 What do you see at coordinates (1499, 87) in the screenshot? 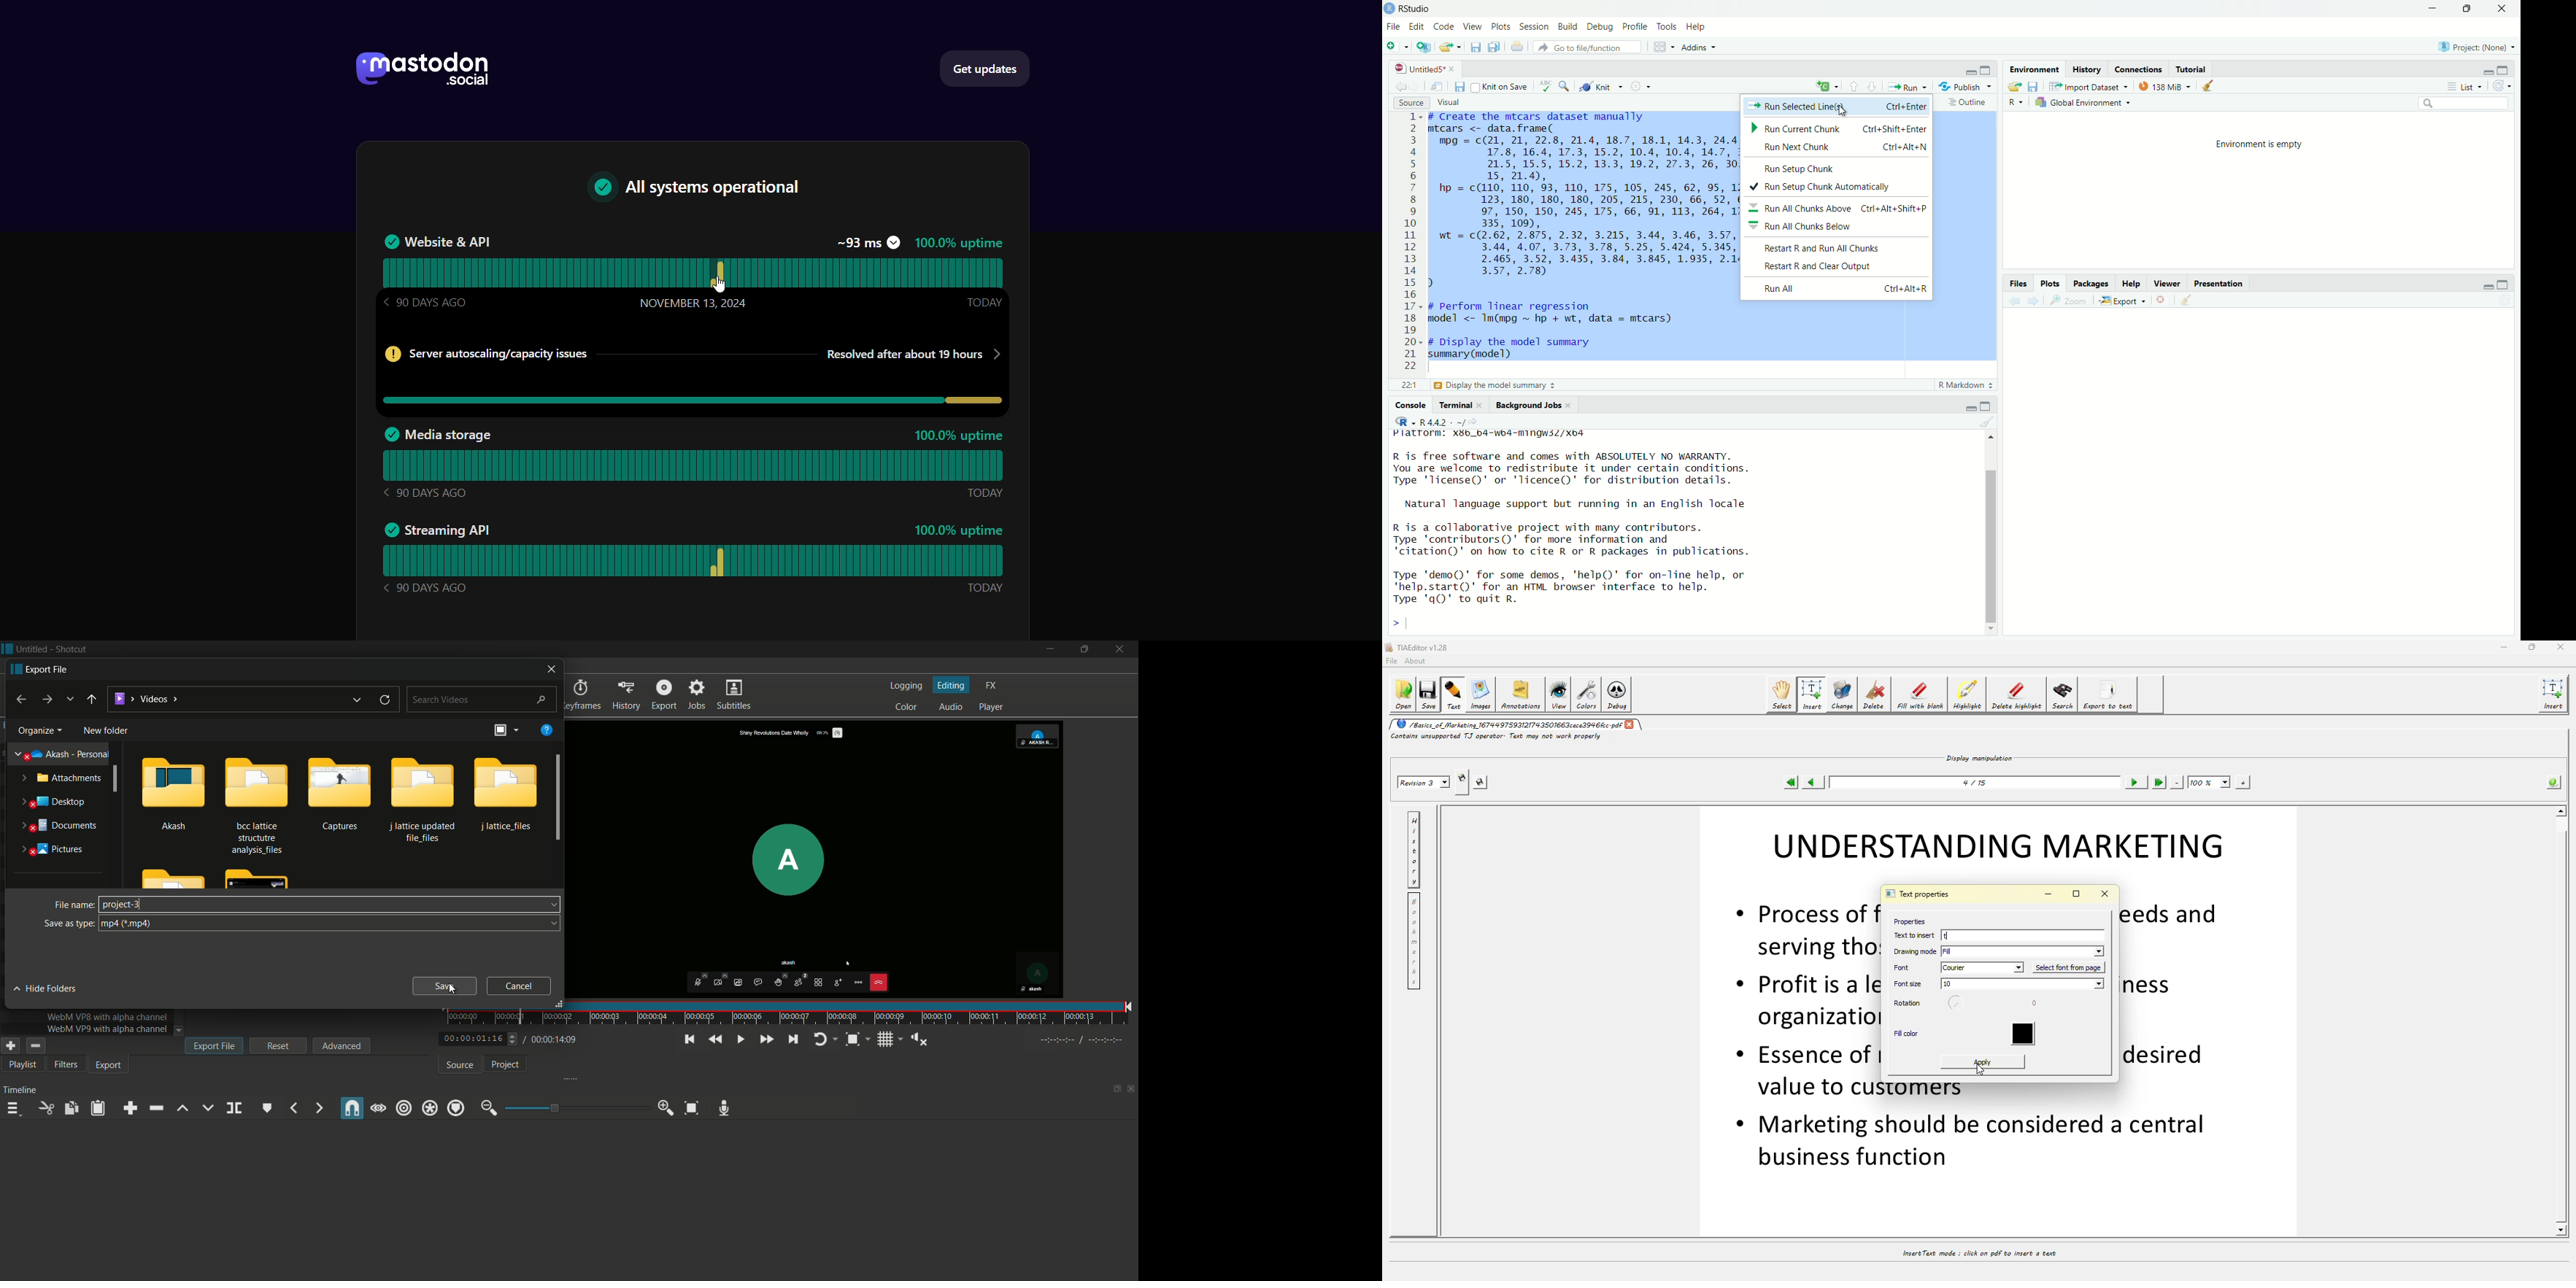
I see `knit on save` at bounding box center [1499, 87].